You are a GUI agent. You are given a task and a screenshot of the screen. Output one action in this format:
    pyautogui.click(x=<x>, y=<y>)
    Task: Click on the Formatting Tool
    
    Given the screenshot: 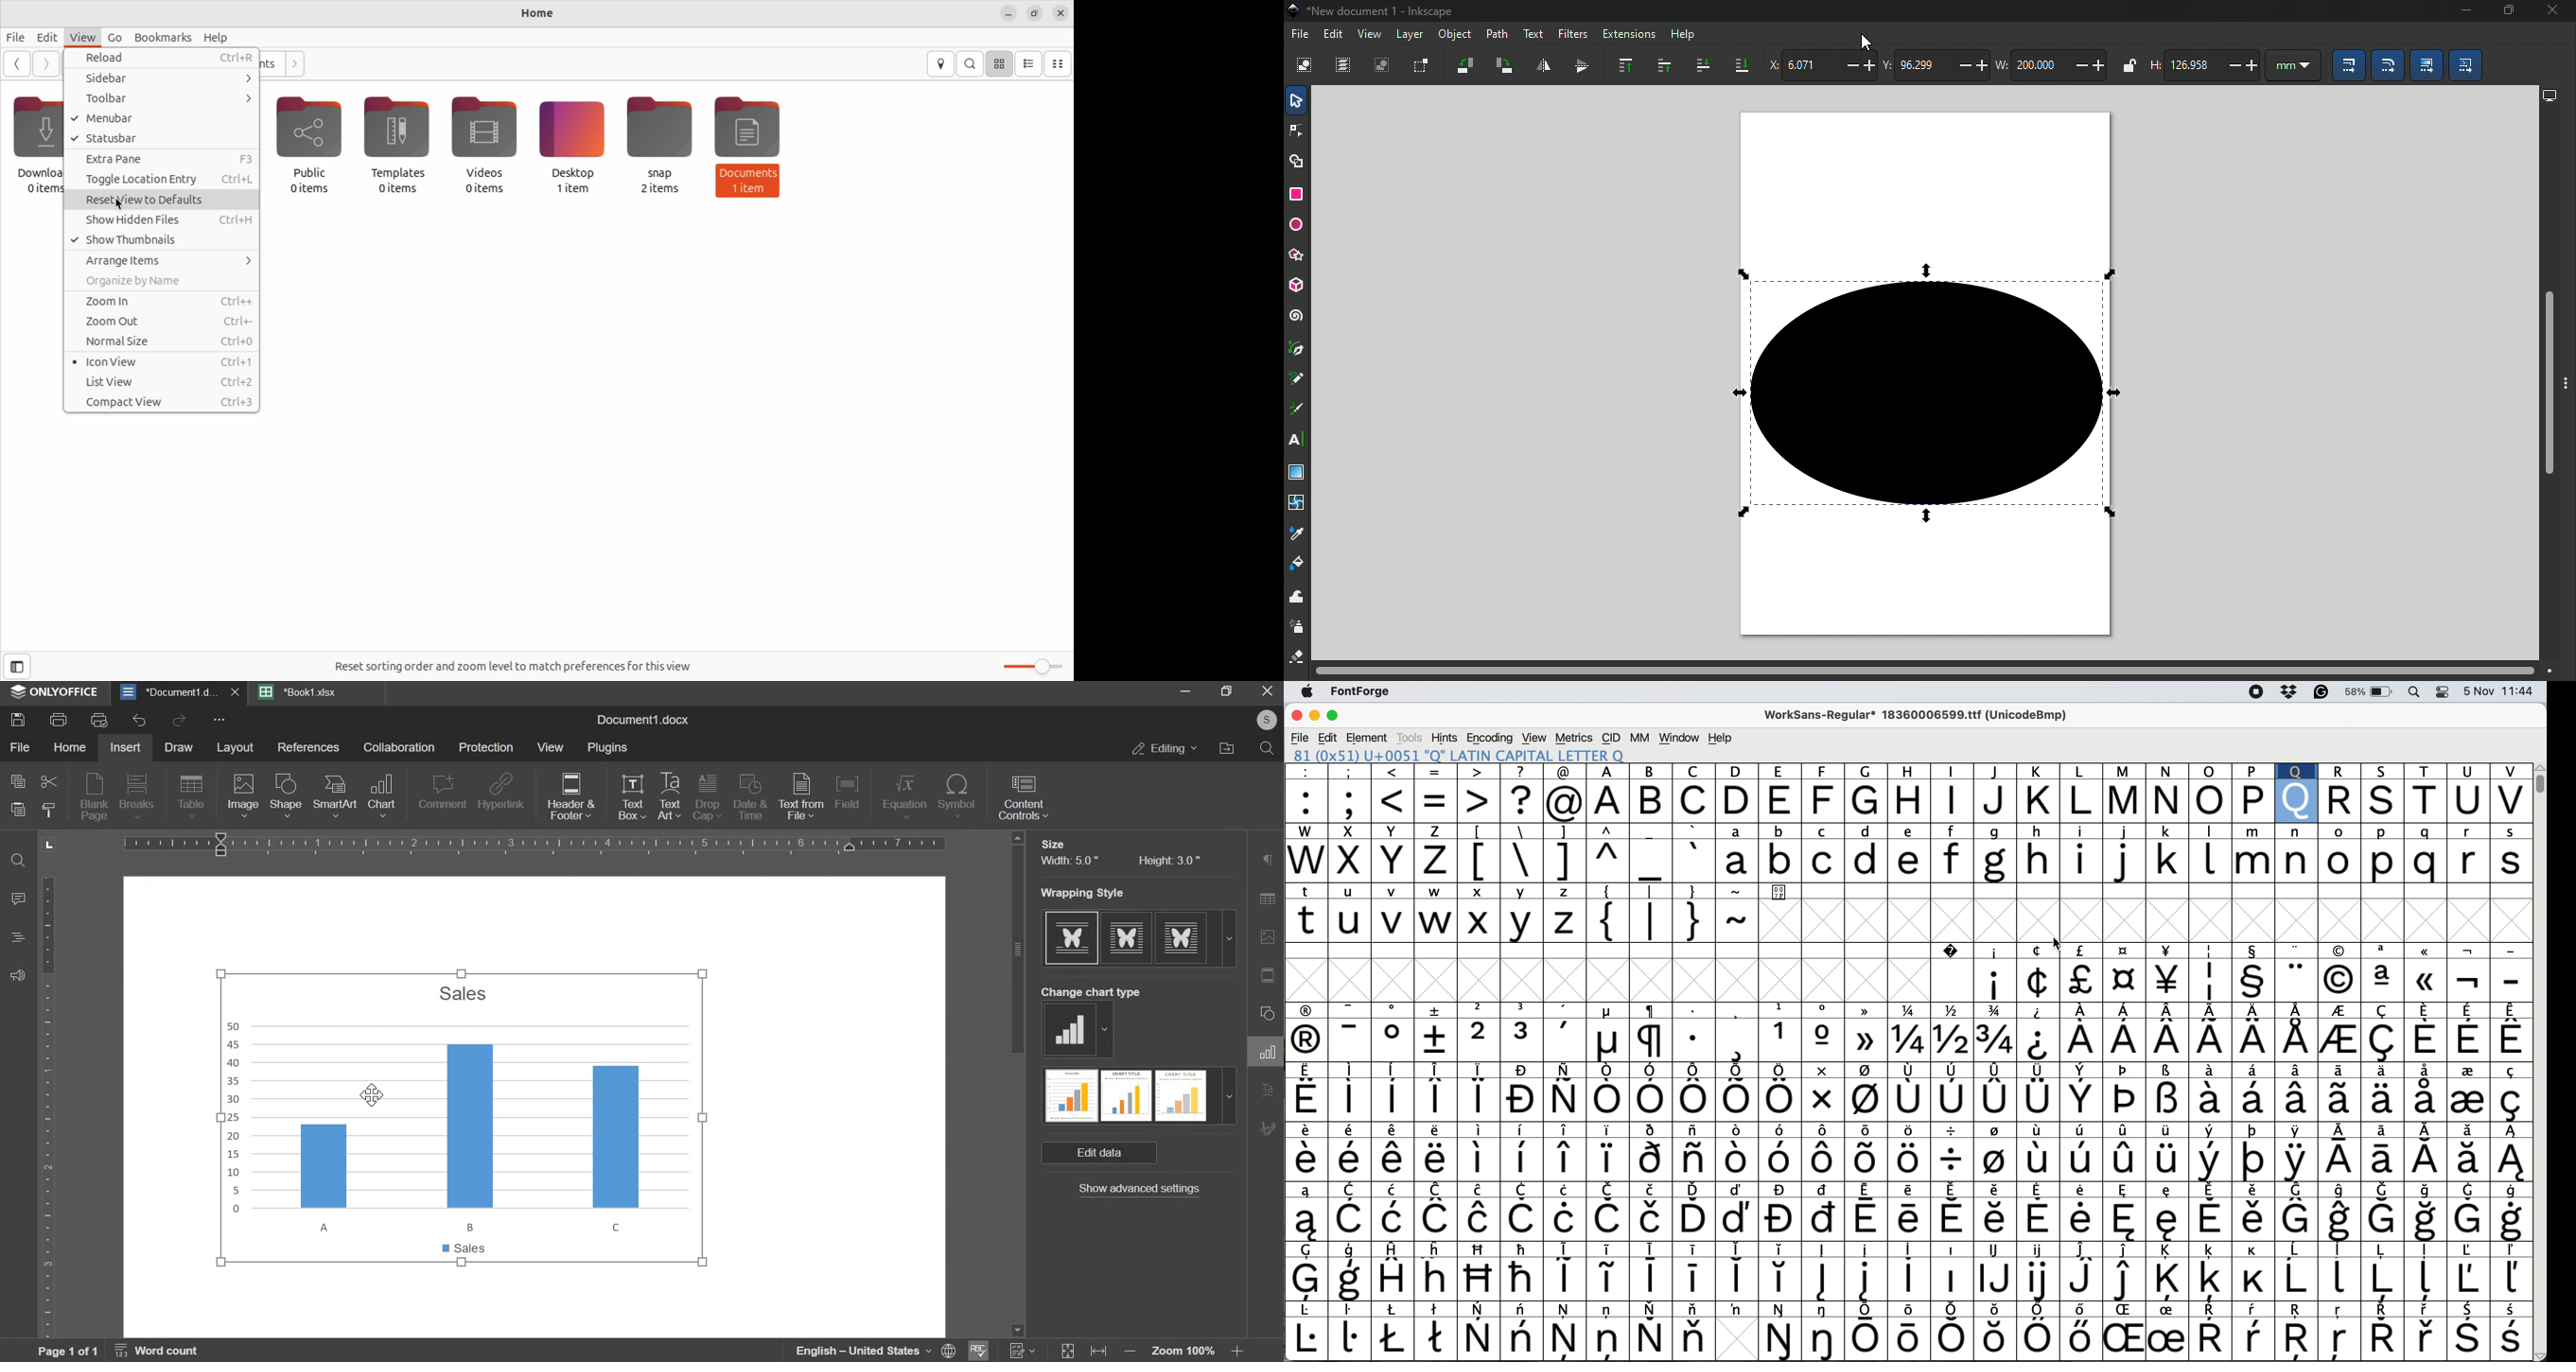 What is the action you would take?
    pyautogui.click(x=1268, y=1089)
    